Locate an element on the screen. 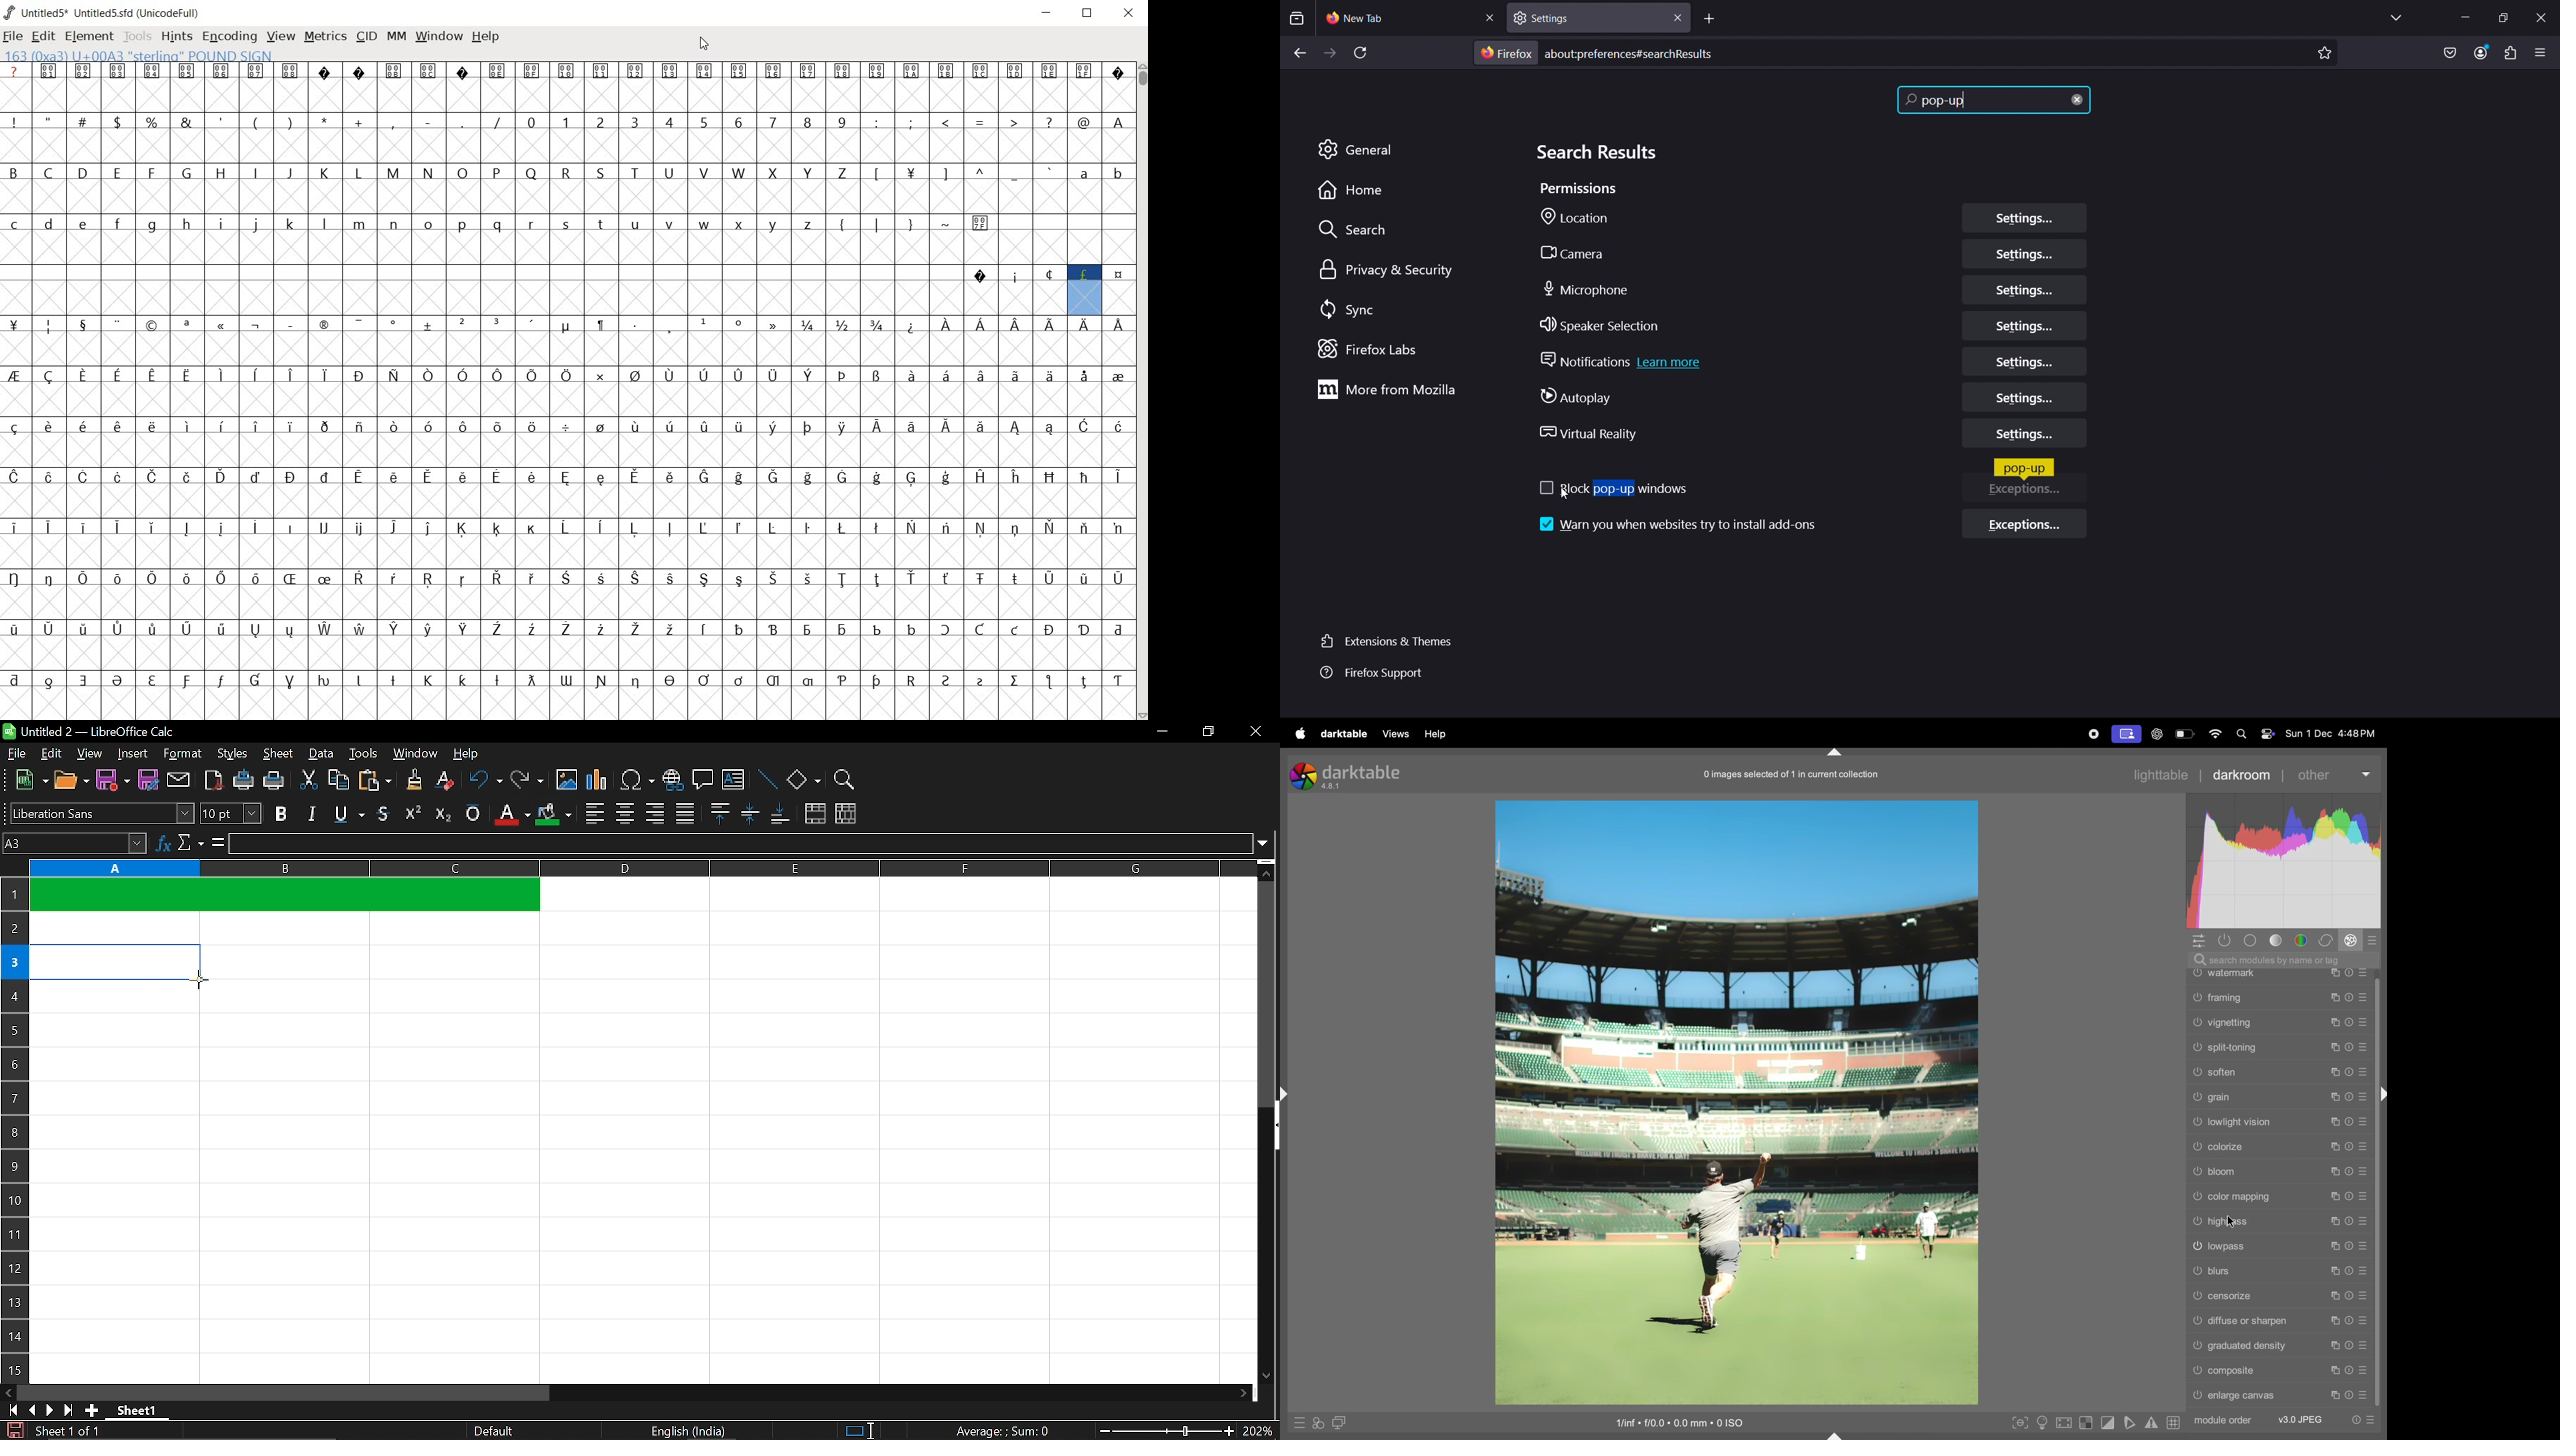 The width and height of the screenshot is (2576, 1456). save  is located at coordinates (12, 1430).